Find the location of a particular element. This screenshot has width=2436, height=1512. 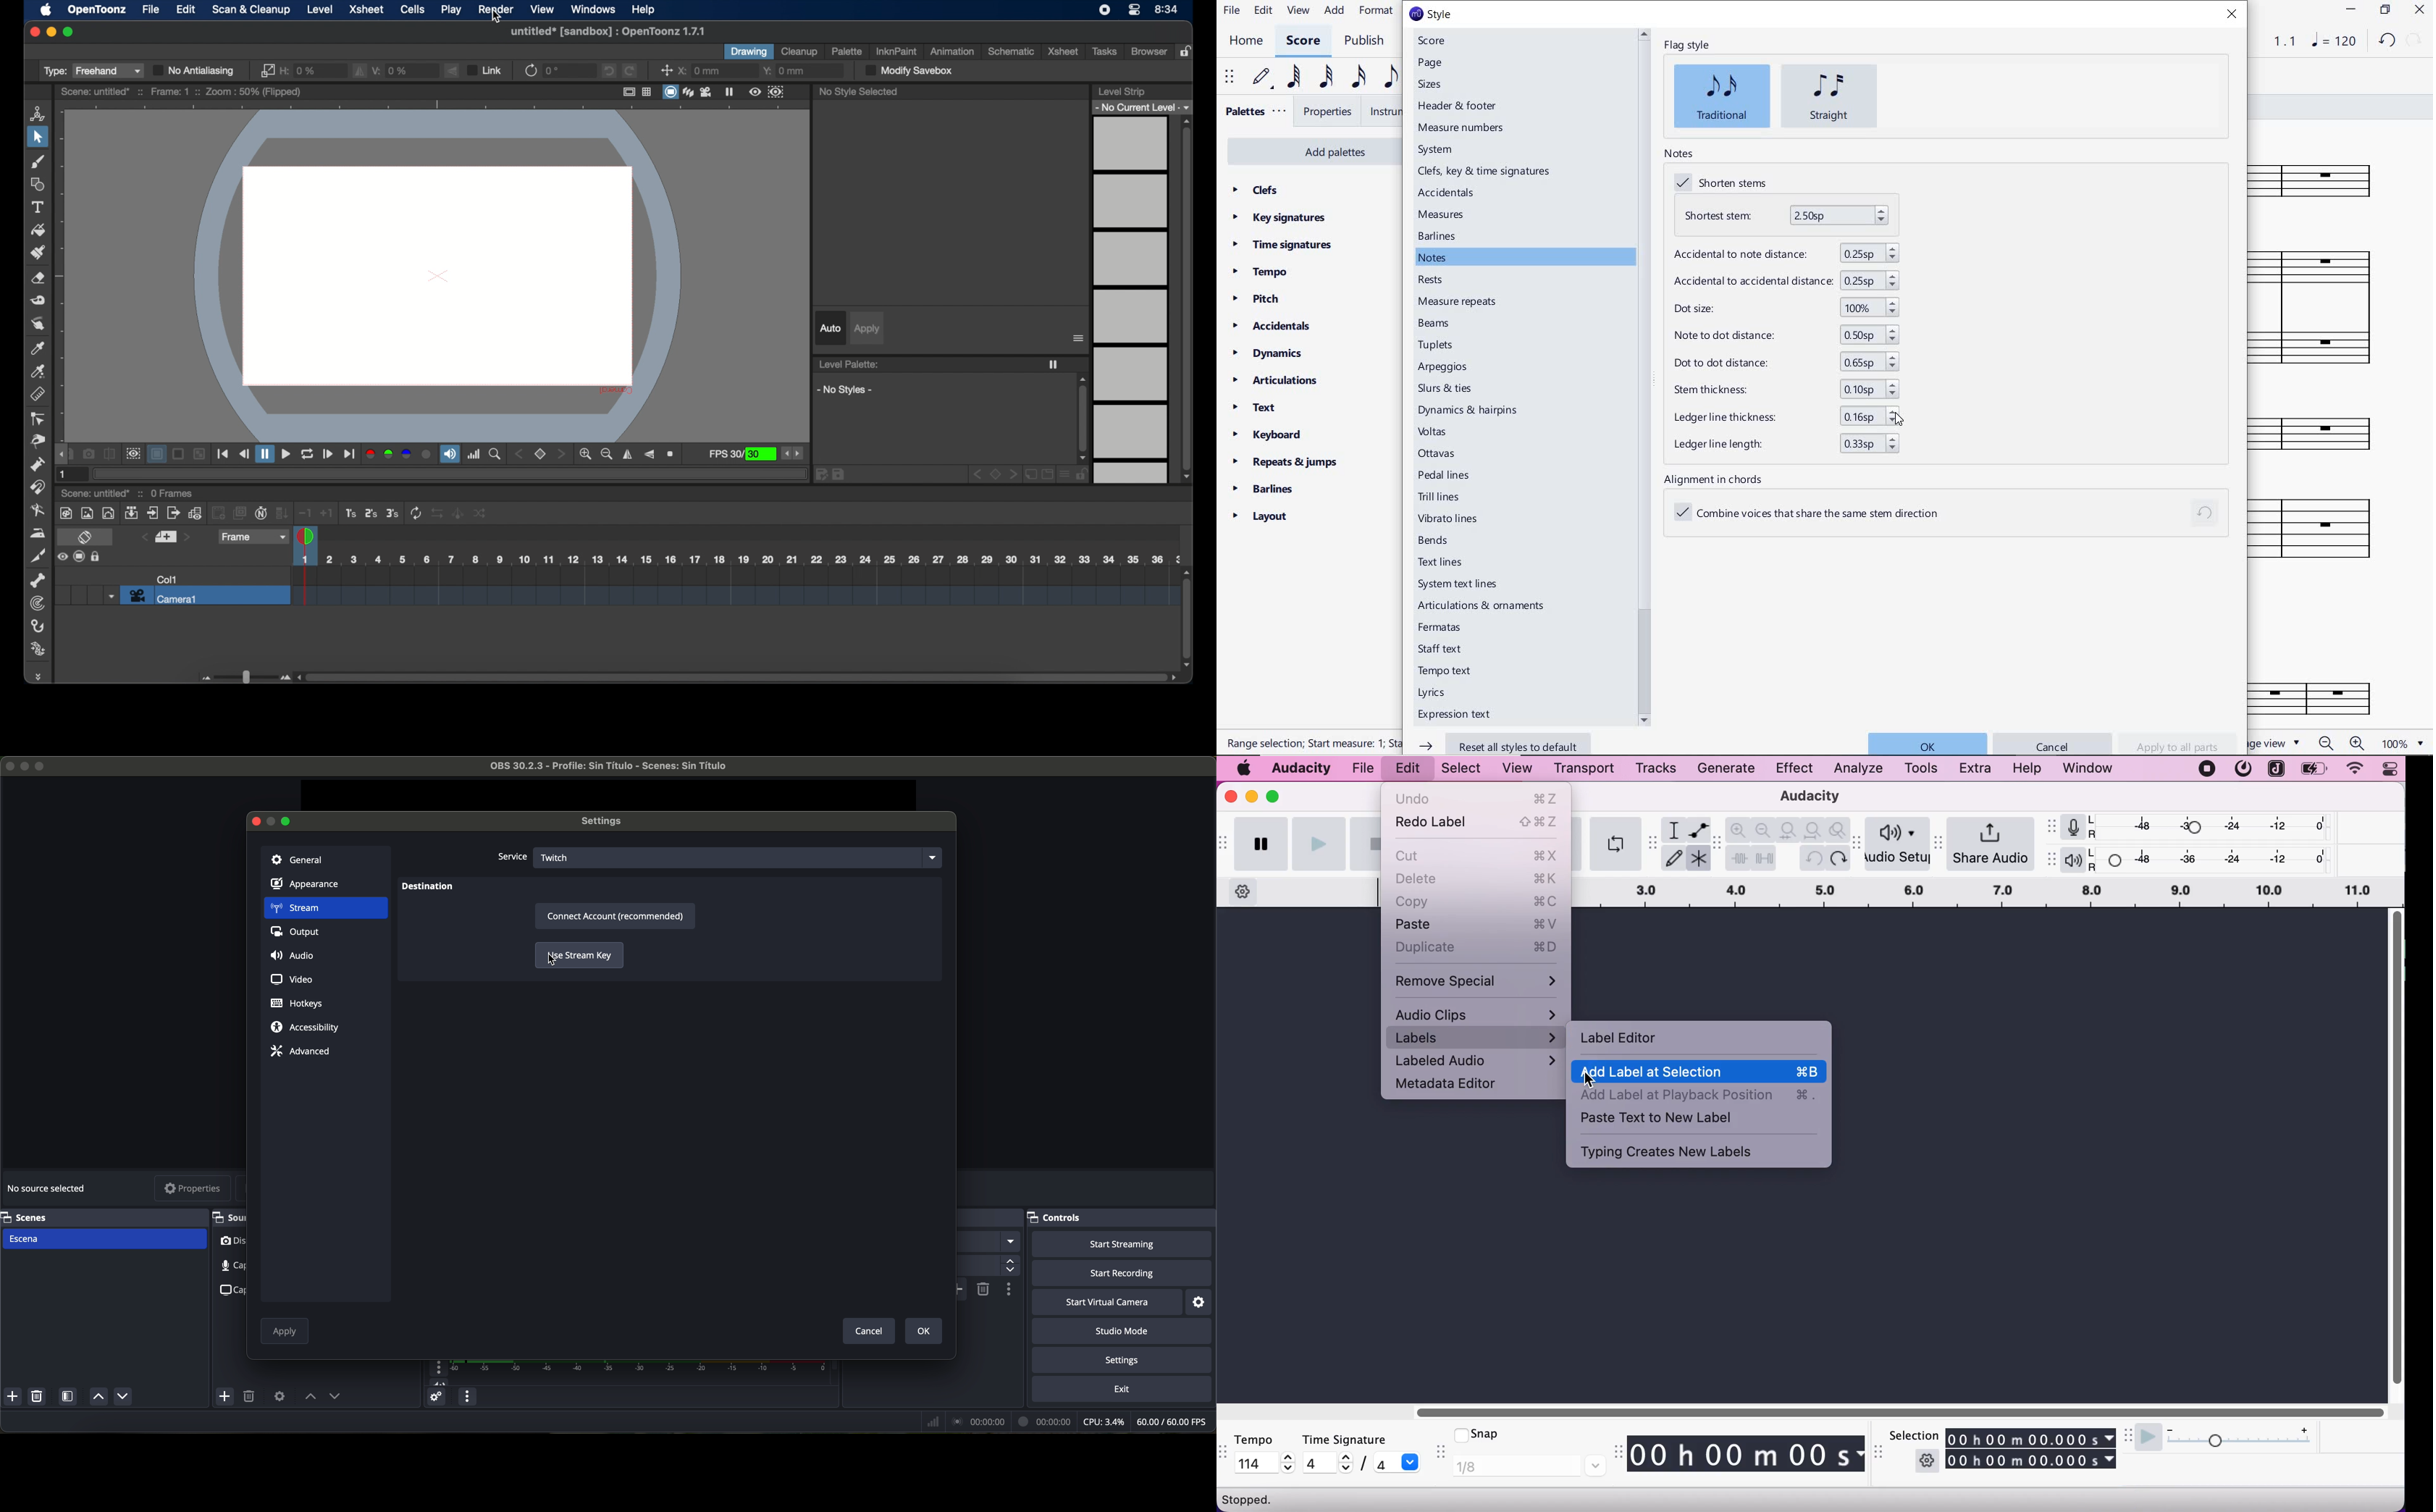

playback controls is located at coordinates (224, 454).